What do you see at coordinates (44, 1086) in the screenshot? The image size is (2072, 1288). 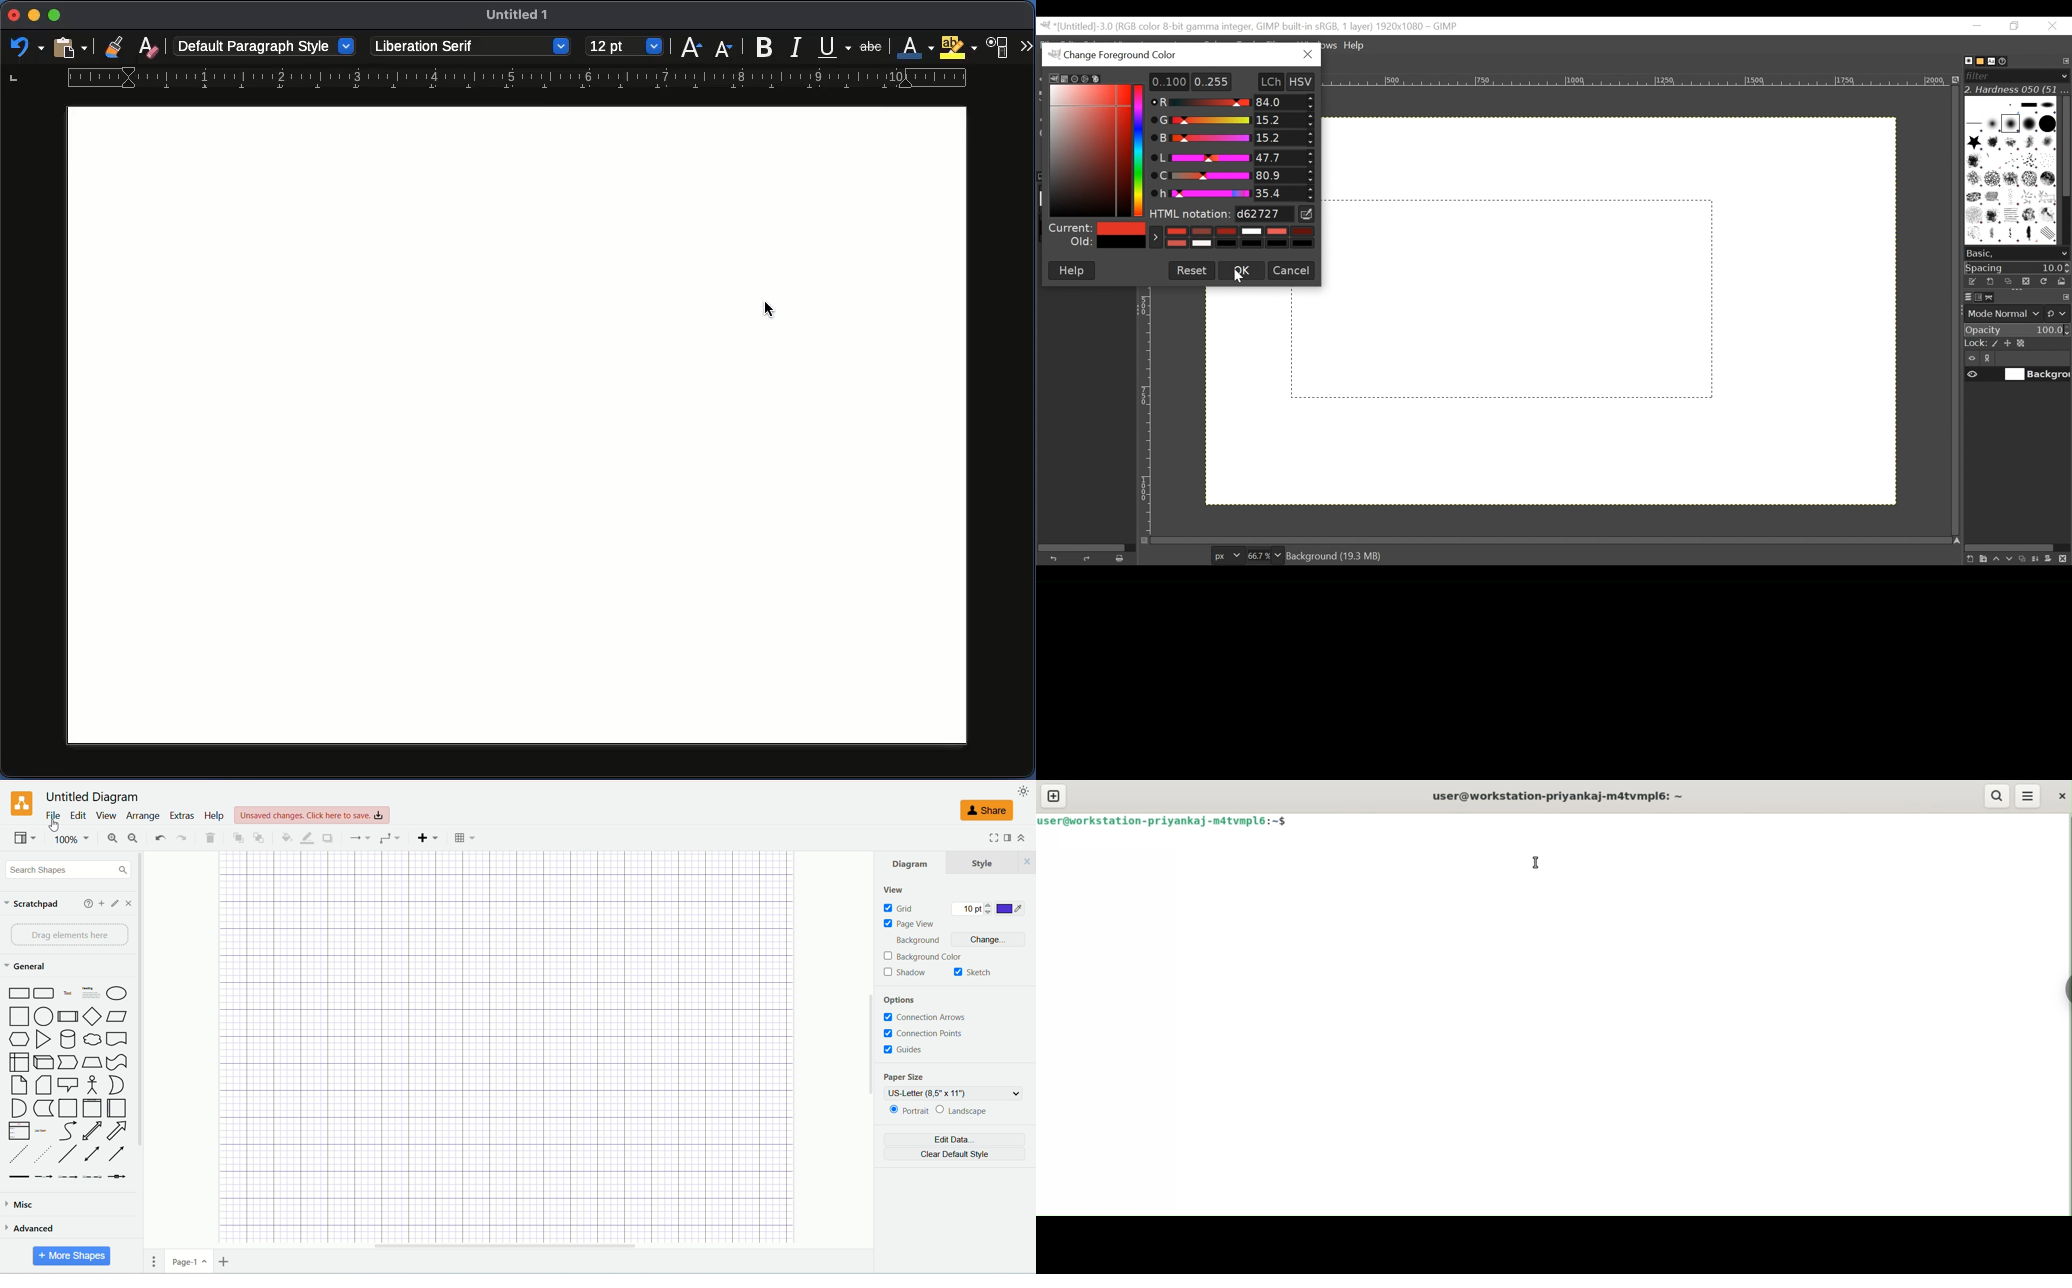 I see `Card` at bounding box center [44, 1086].